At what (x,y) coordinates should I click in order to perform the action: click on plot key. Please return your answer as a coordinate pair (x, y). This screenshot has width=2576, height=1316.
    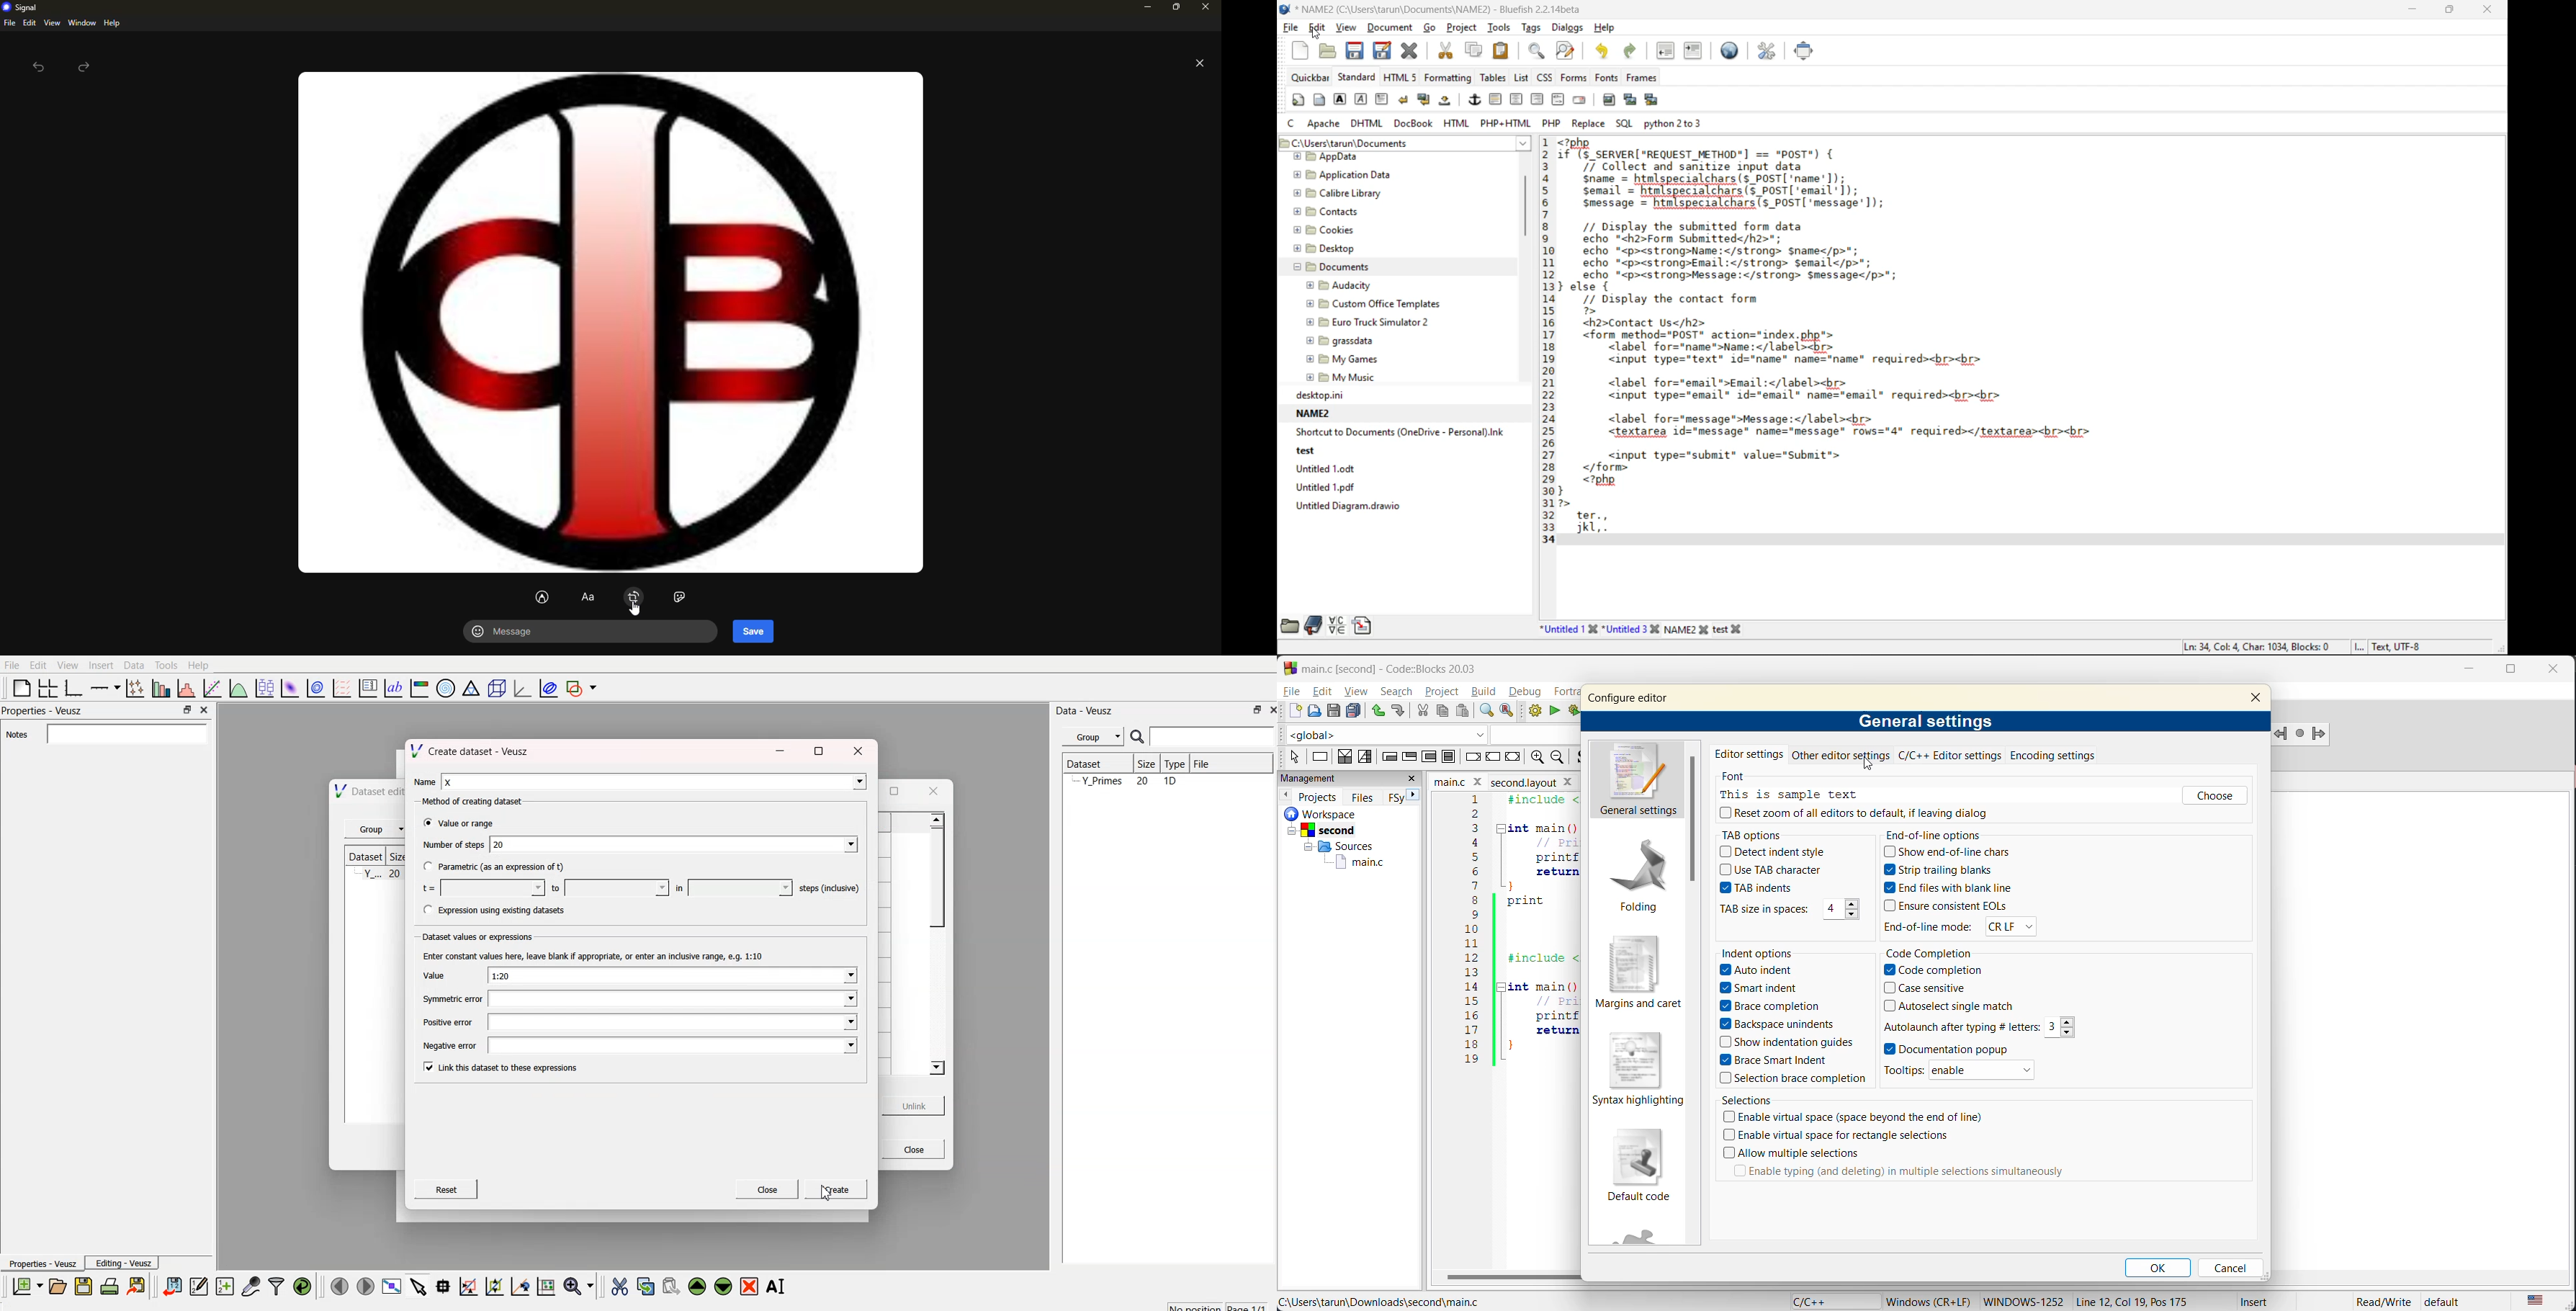
    Looking at the image, I should click on (368, 686).